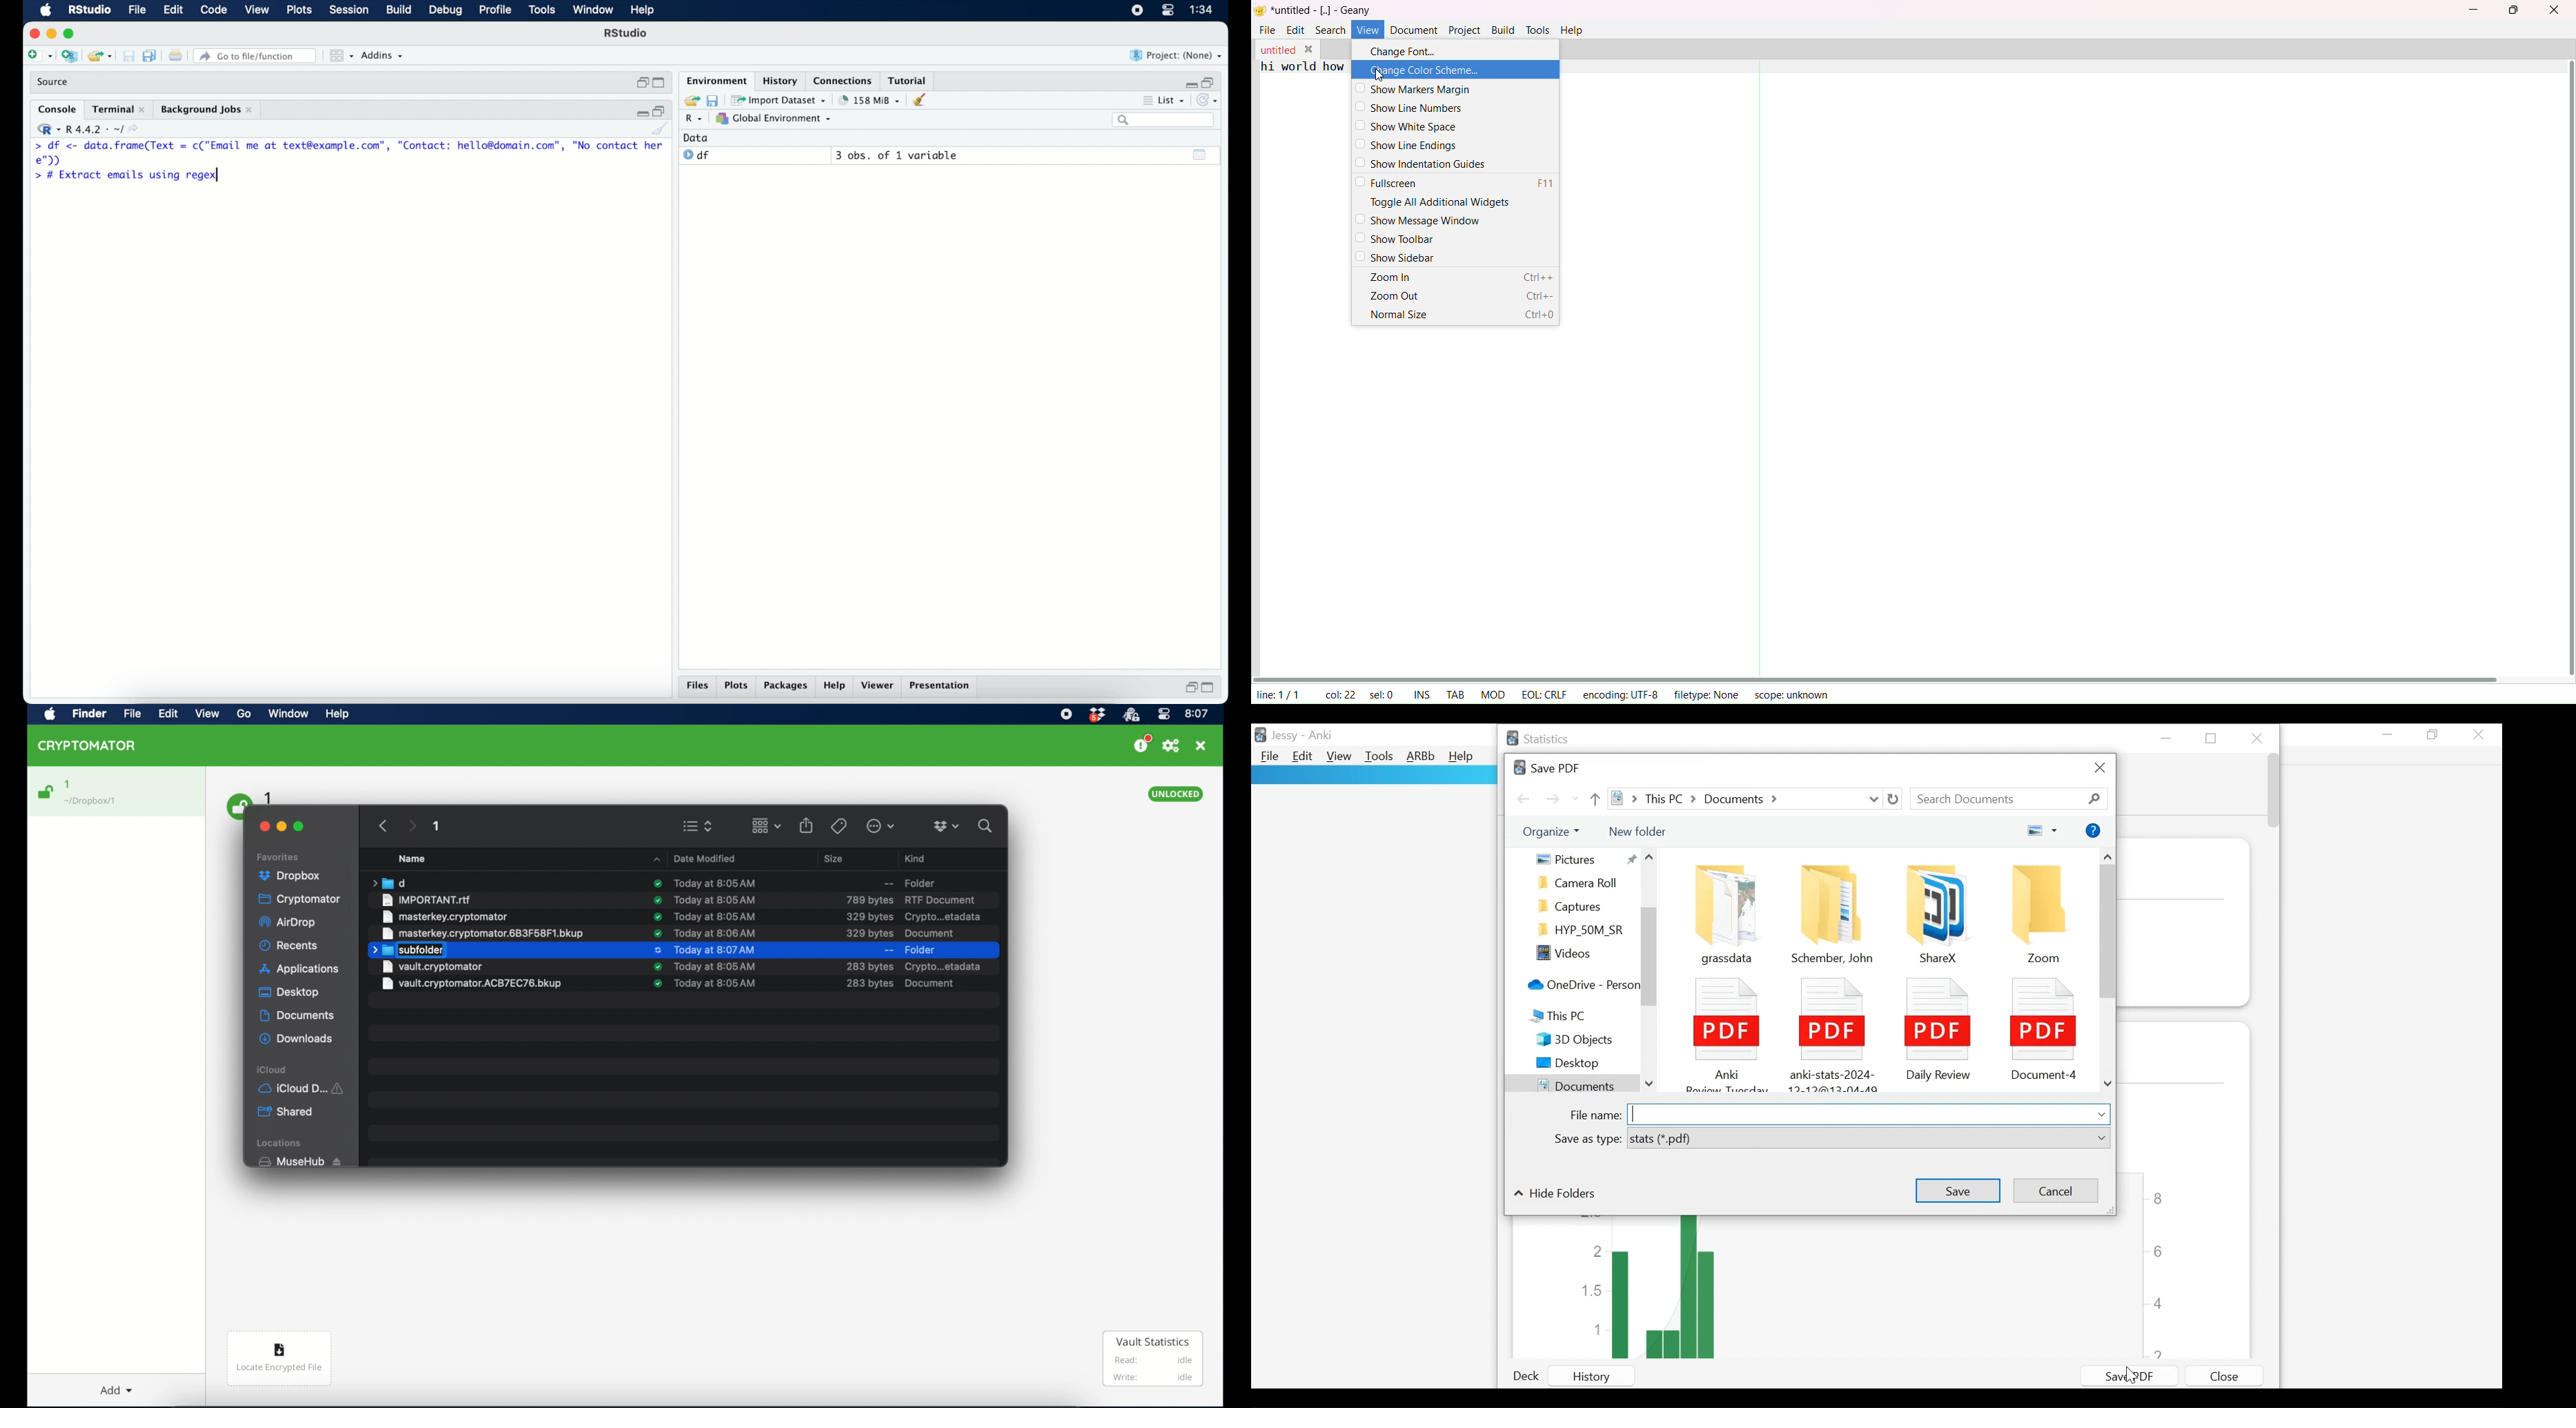 This screenshot has height=1428, width=2576. Describe the element at coordinates (400, 10) in the screenshot. I see `build` at that location.